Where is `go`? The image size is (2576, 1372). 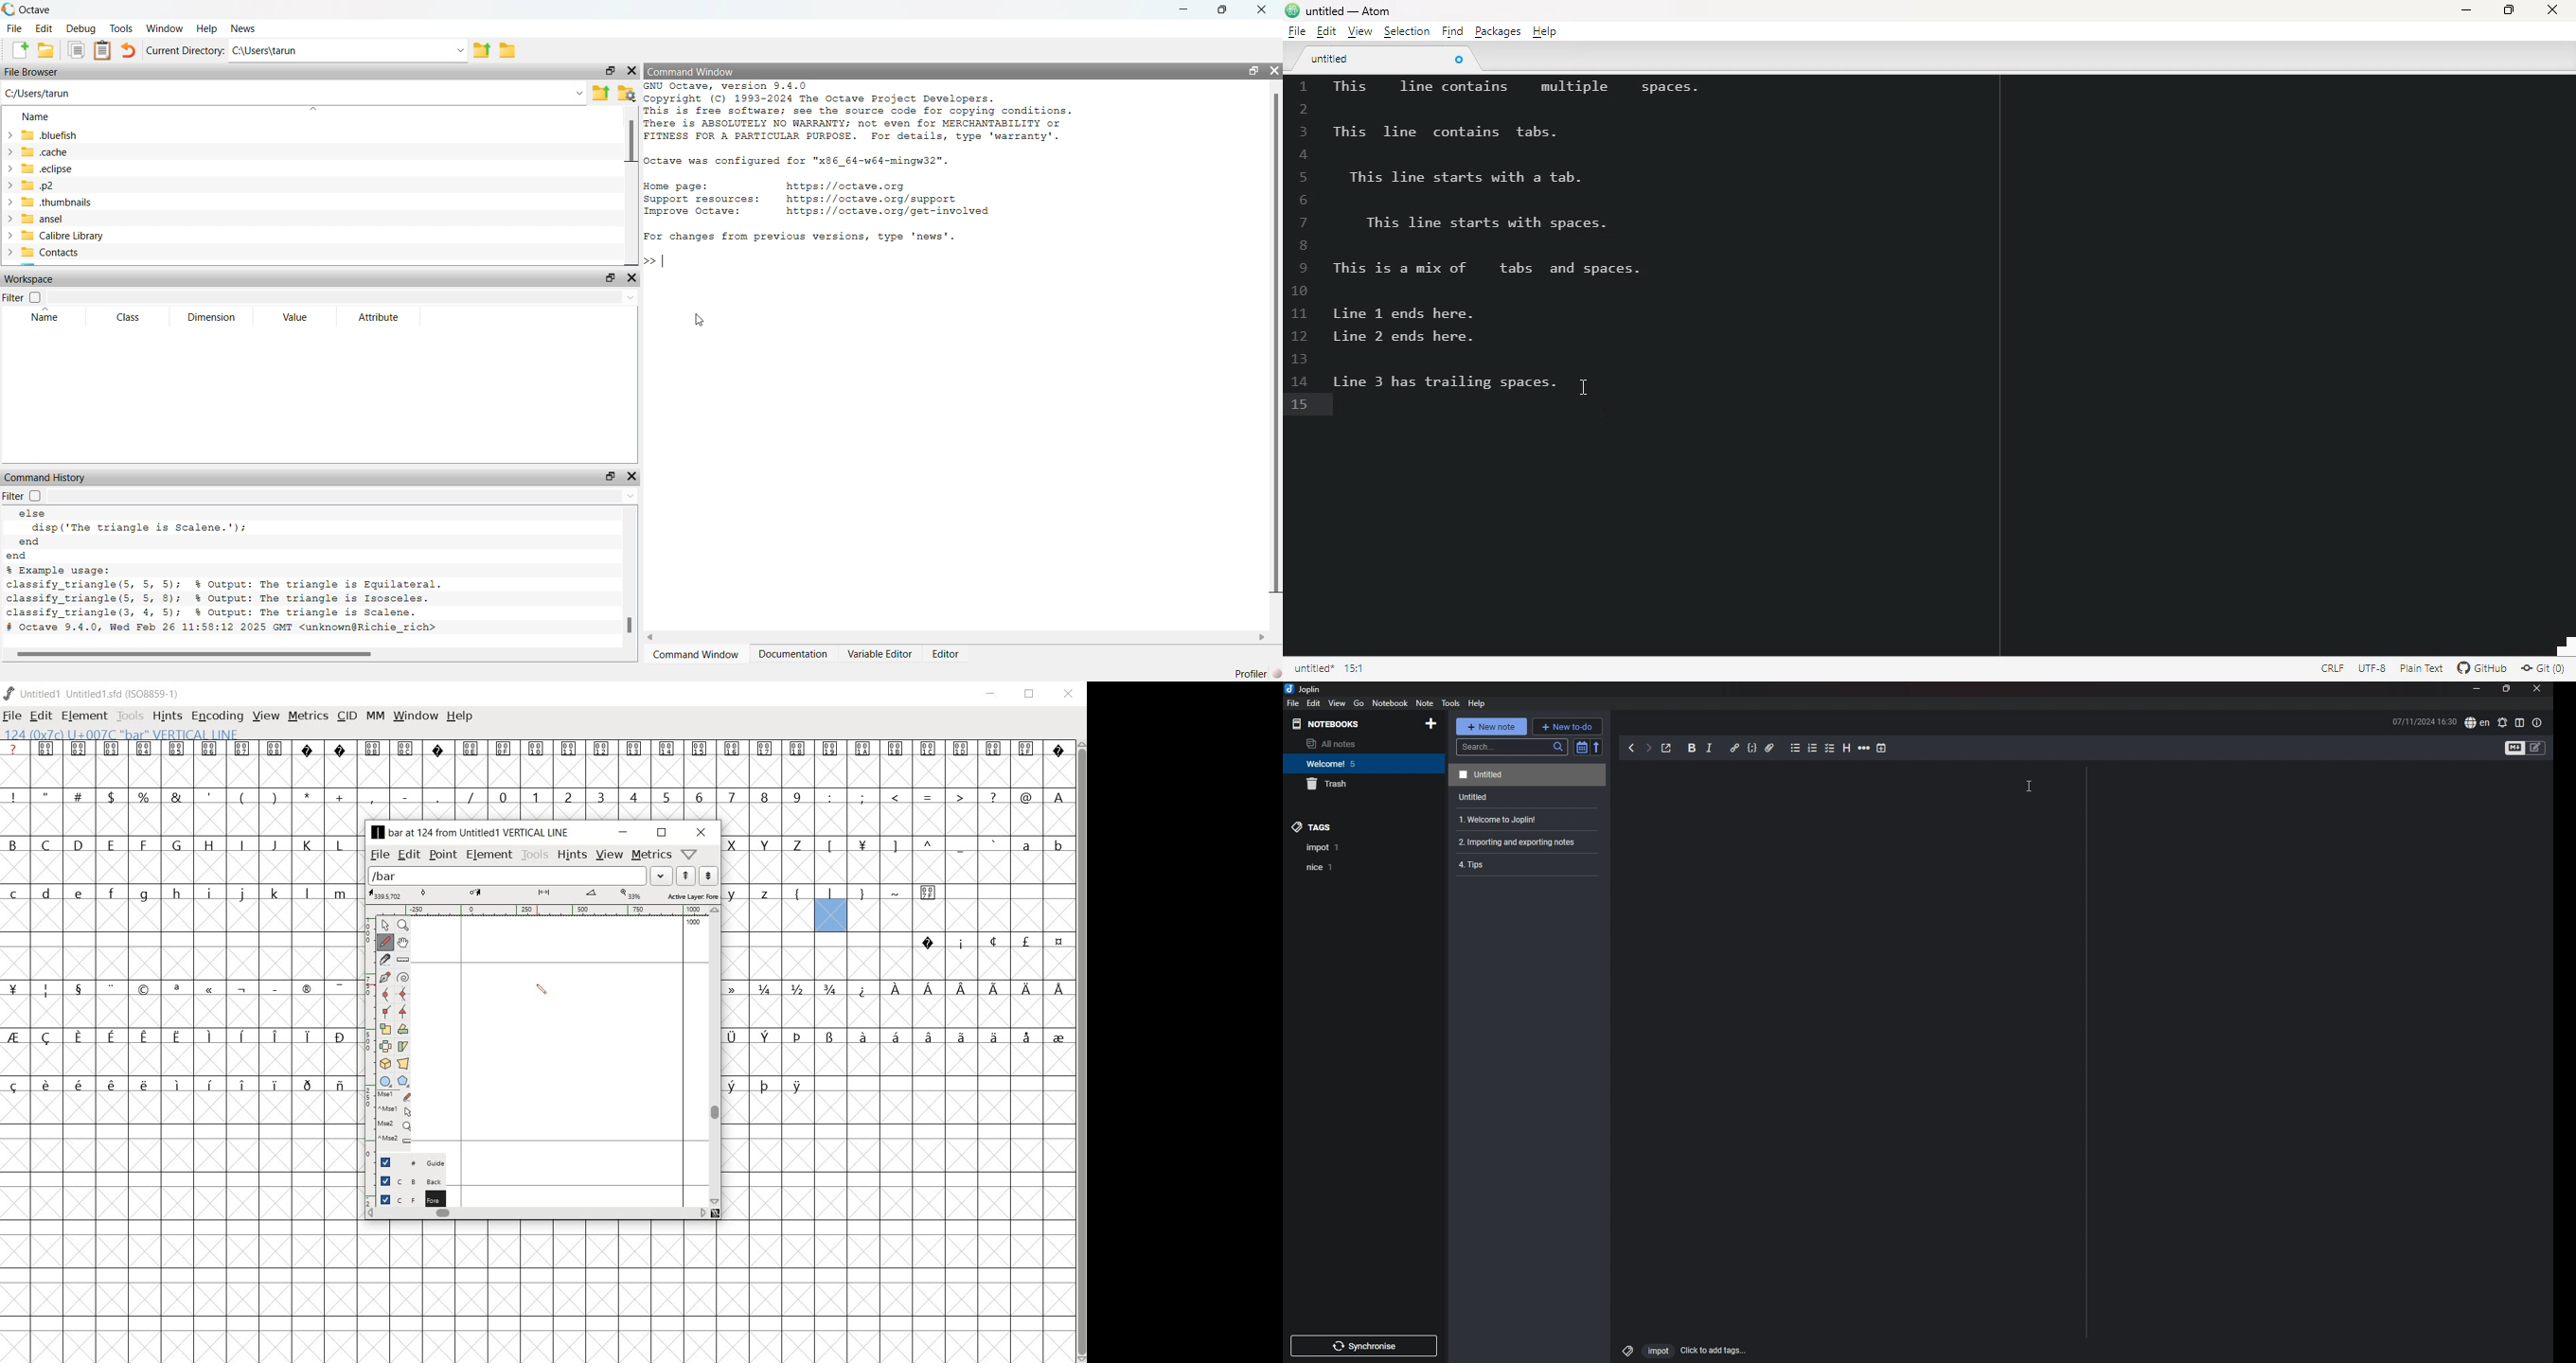
go is located at coordinates (1359, 703).